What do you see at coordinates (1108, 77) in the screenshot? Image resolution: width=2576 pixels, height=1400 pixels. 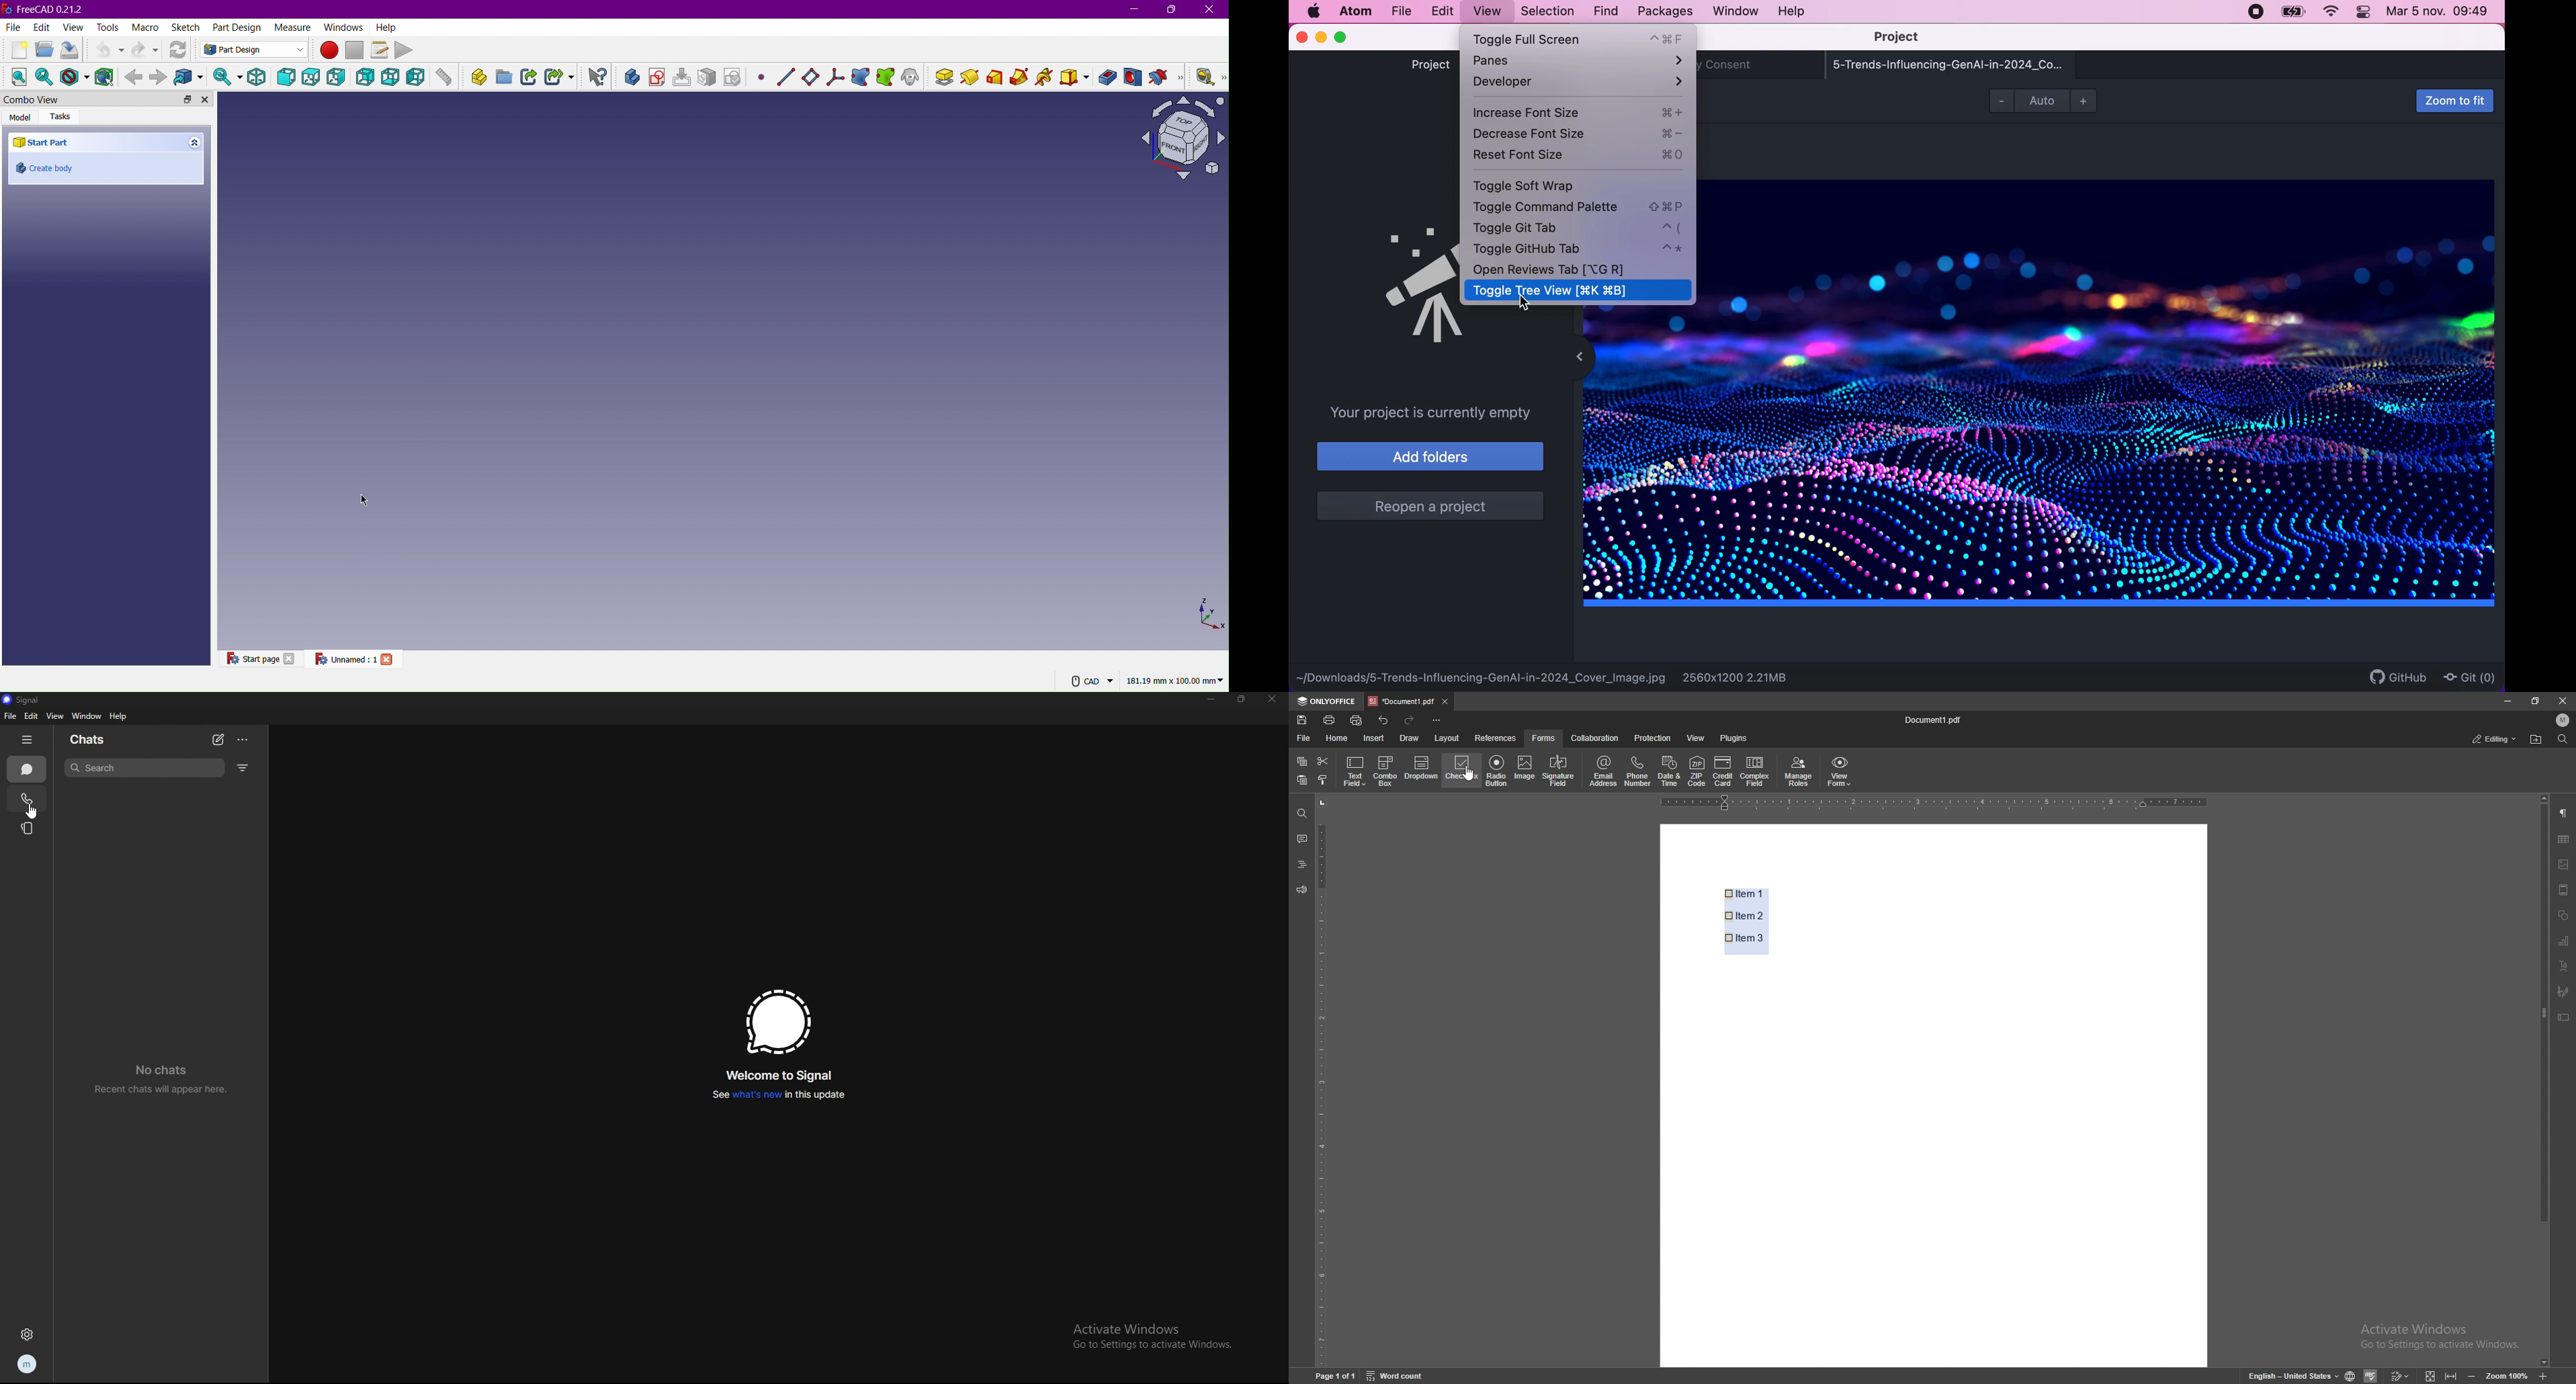 I see `Pocket` at bounding box center [1108, 77].